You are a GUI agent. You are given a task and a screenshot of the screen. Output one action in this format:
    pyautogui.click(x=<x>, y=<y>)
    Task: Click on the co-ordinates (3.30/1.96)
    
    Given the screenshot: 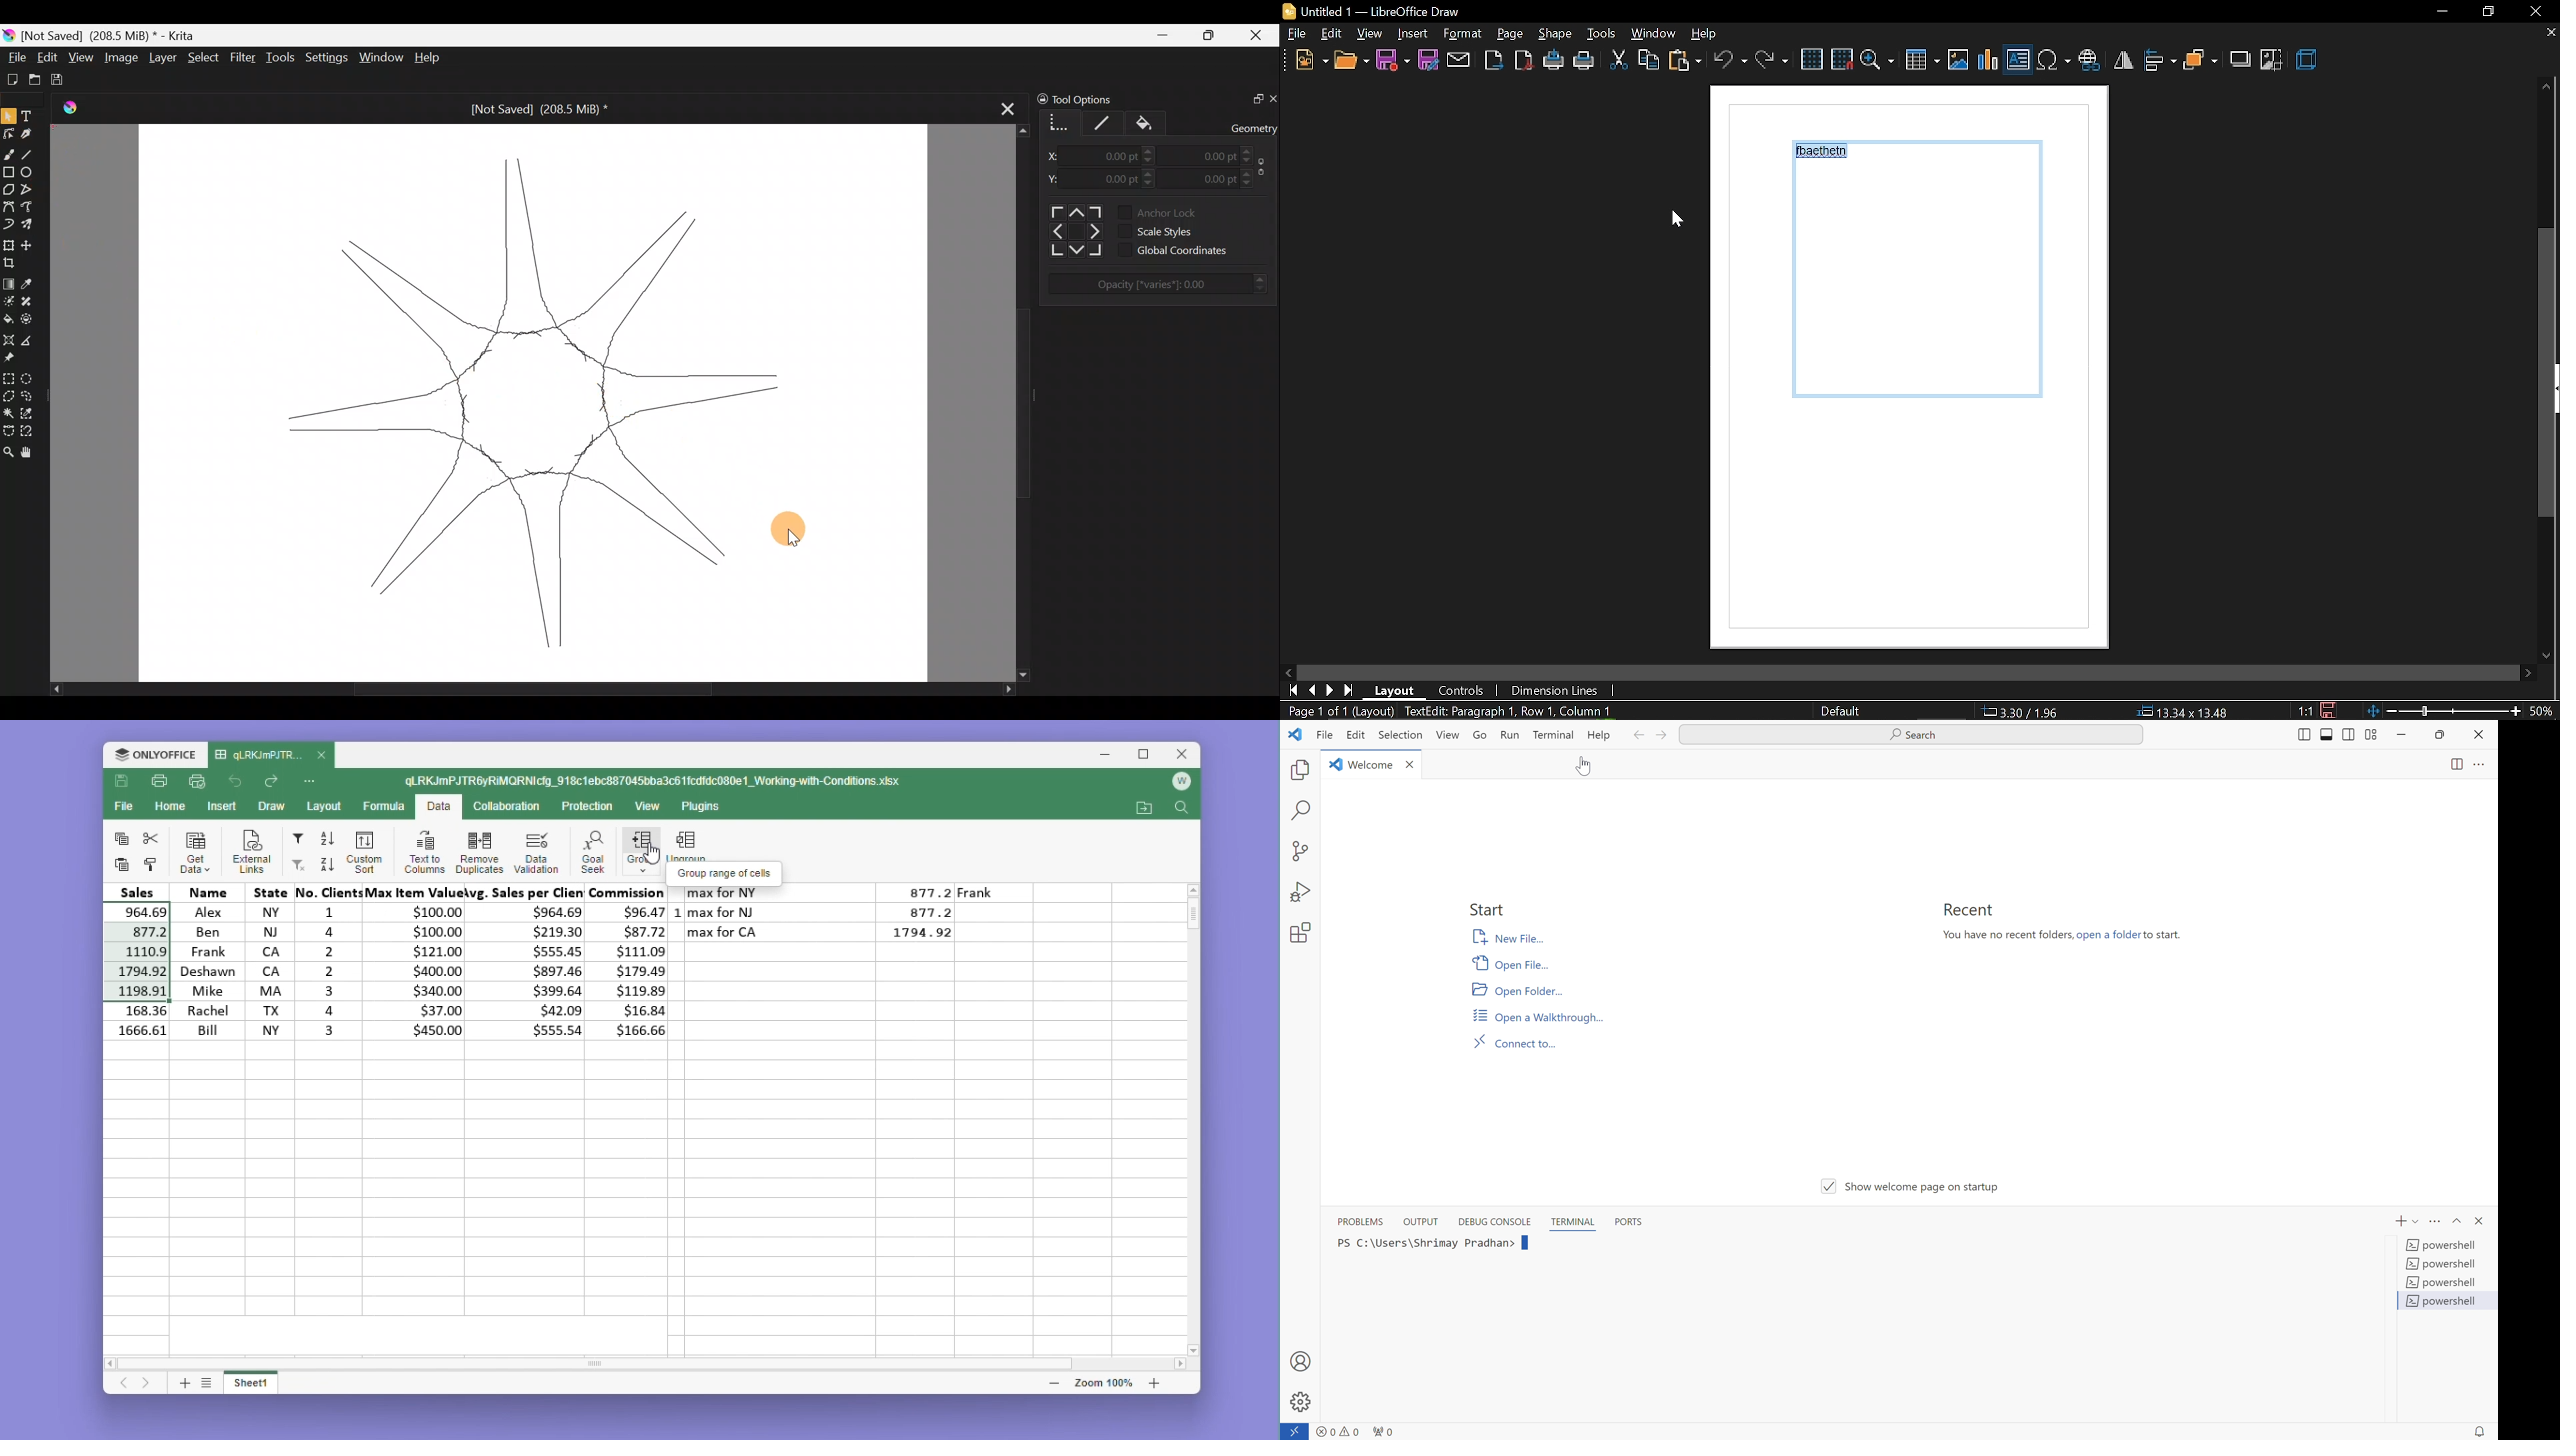 What is the action you would take?
    pyautogui.click(x=2018, y=711)
    